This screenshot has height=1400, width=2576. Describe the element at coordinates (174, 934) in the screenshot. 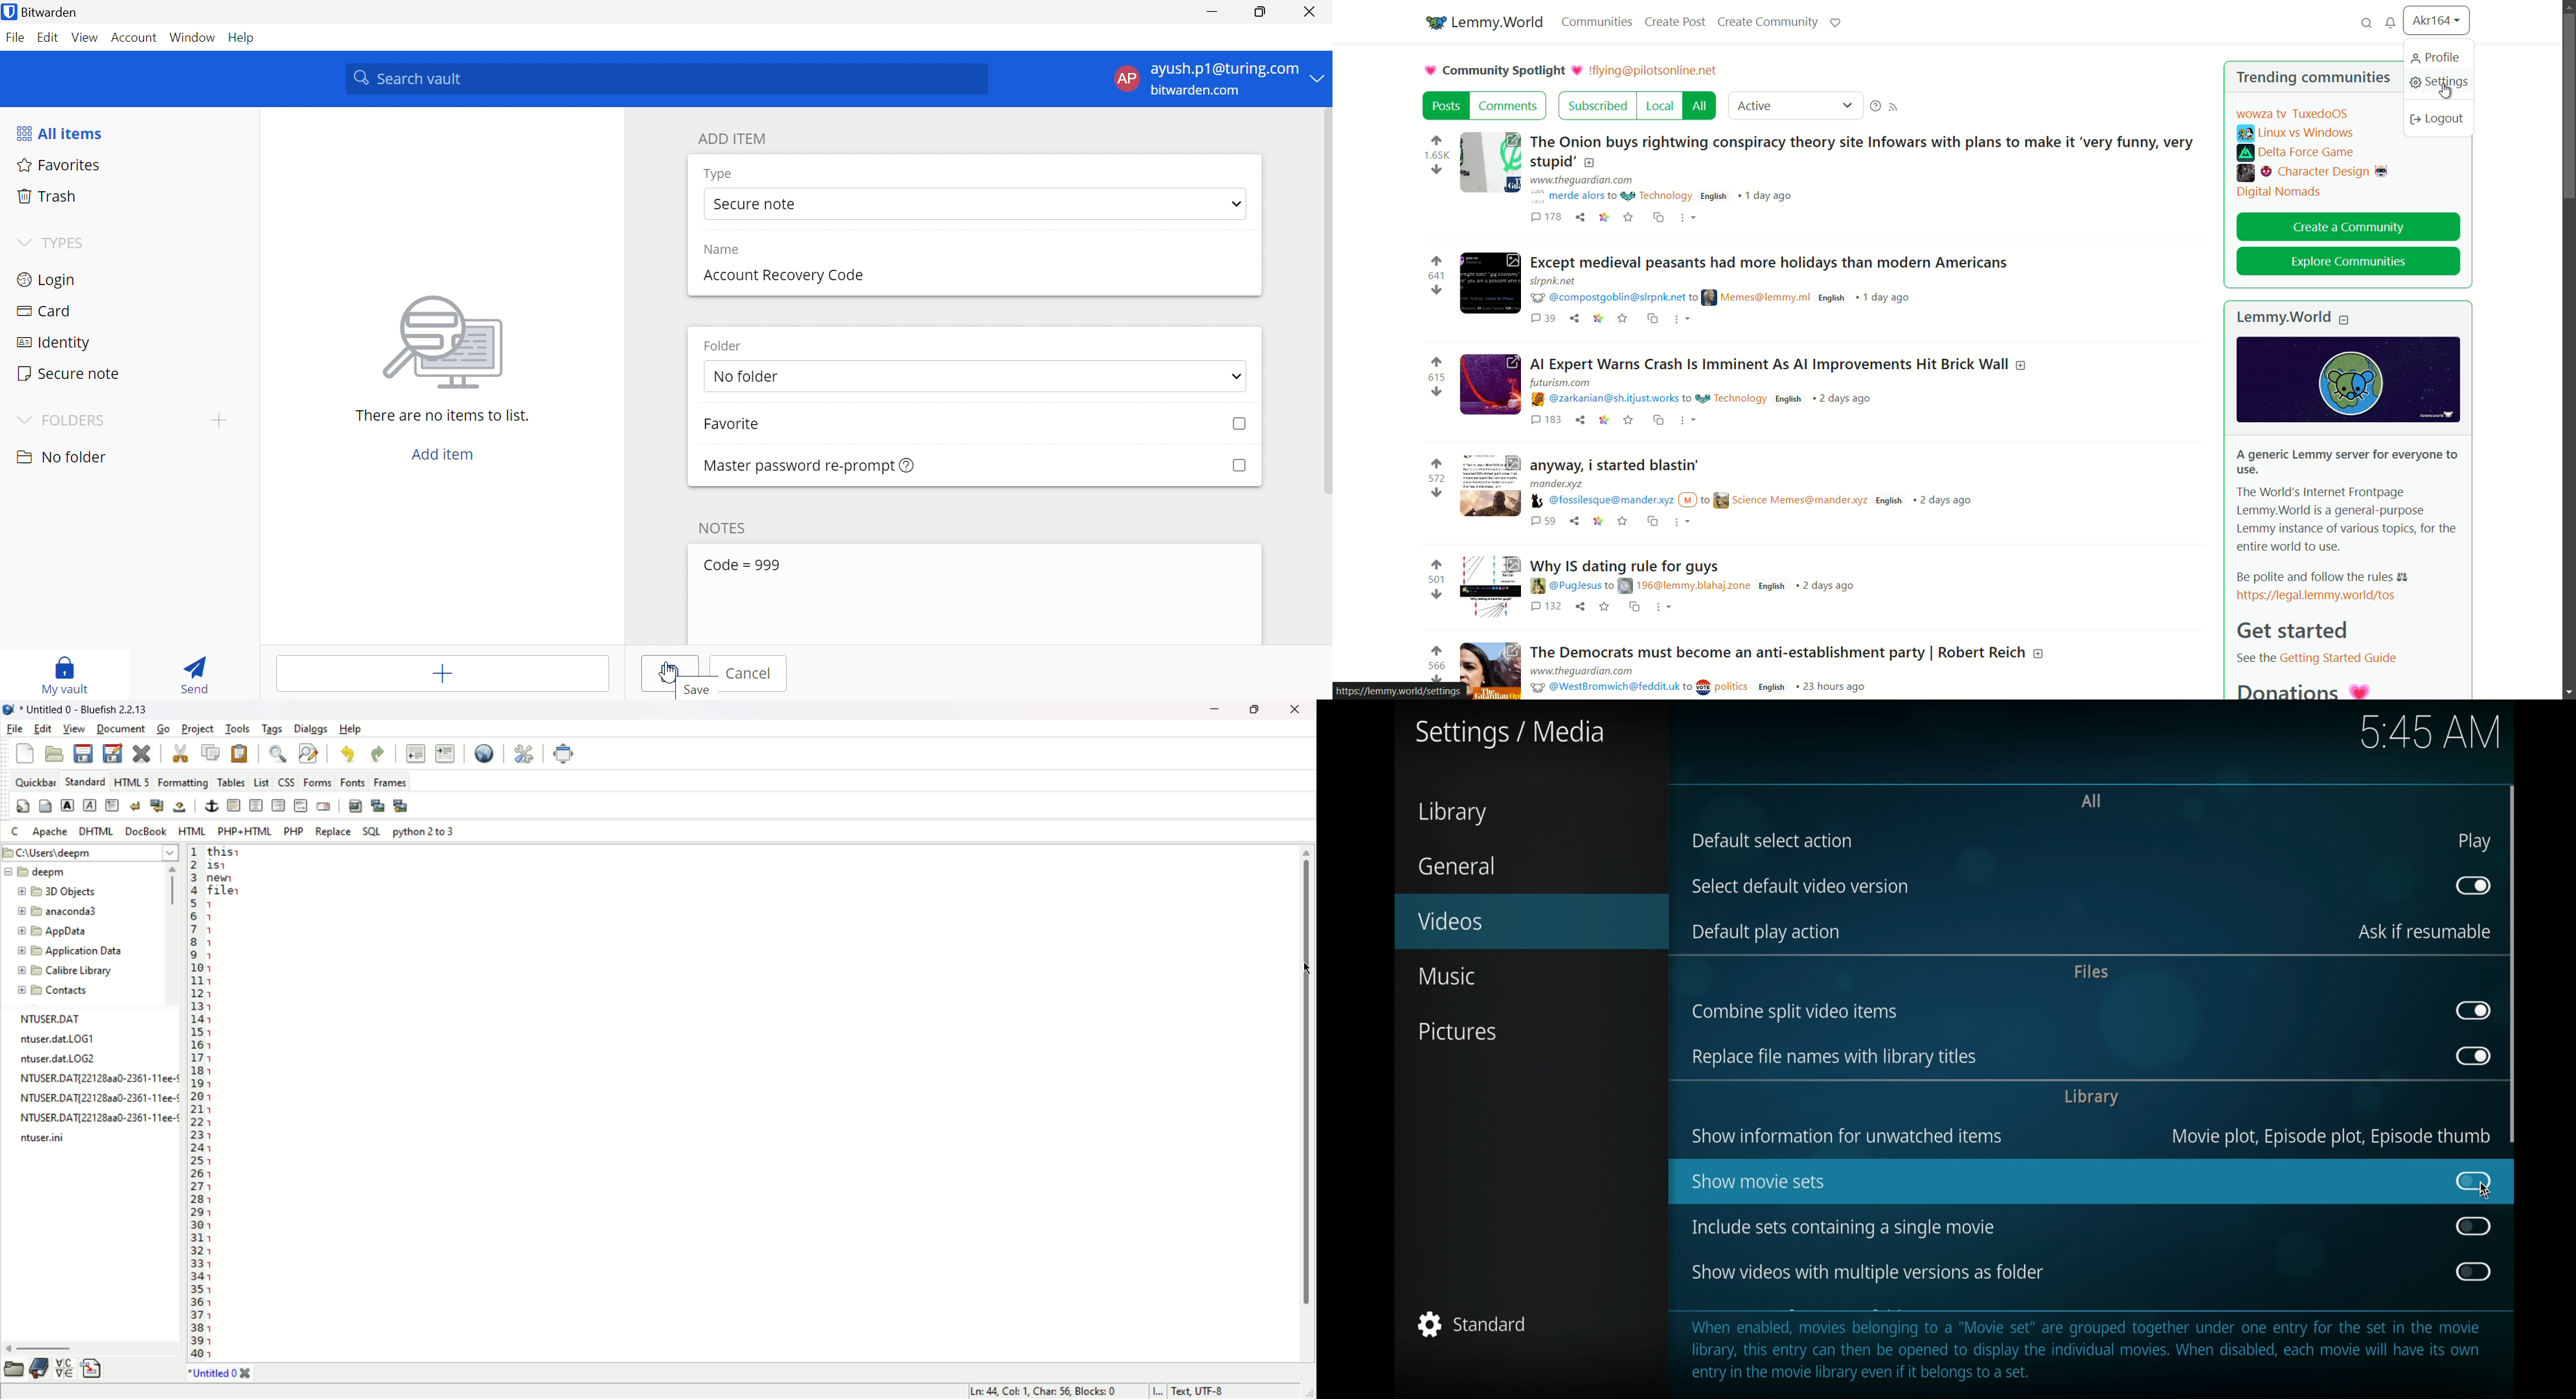

I see `scroll bar` at that location.